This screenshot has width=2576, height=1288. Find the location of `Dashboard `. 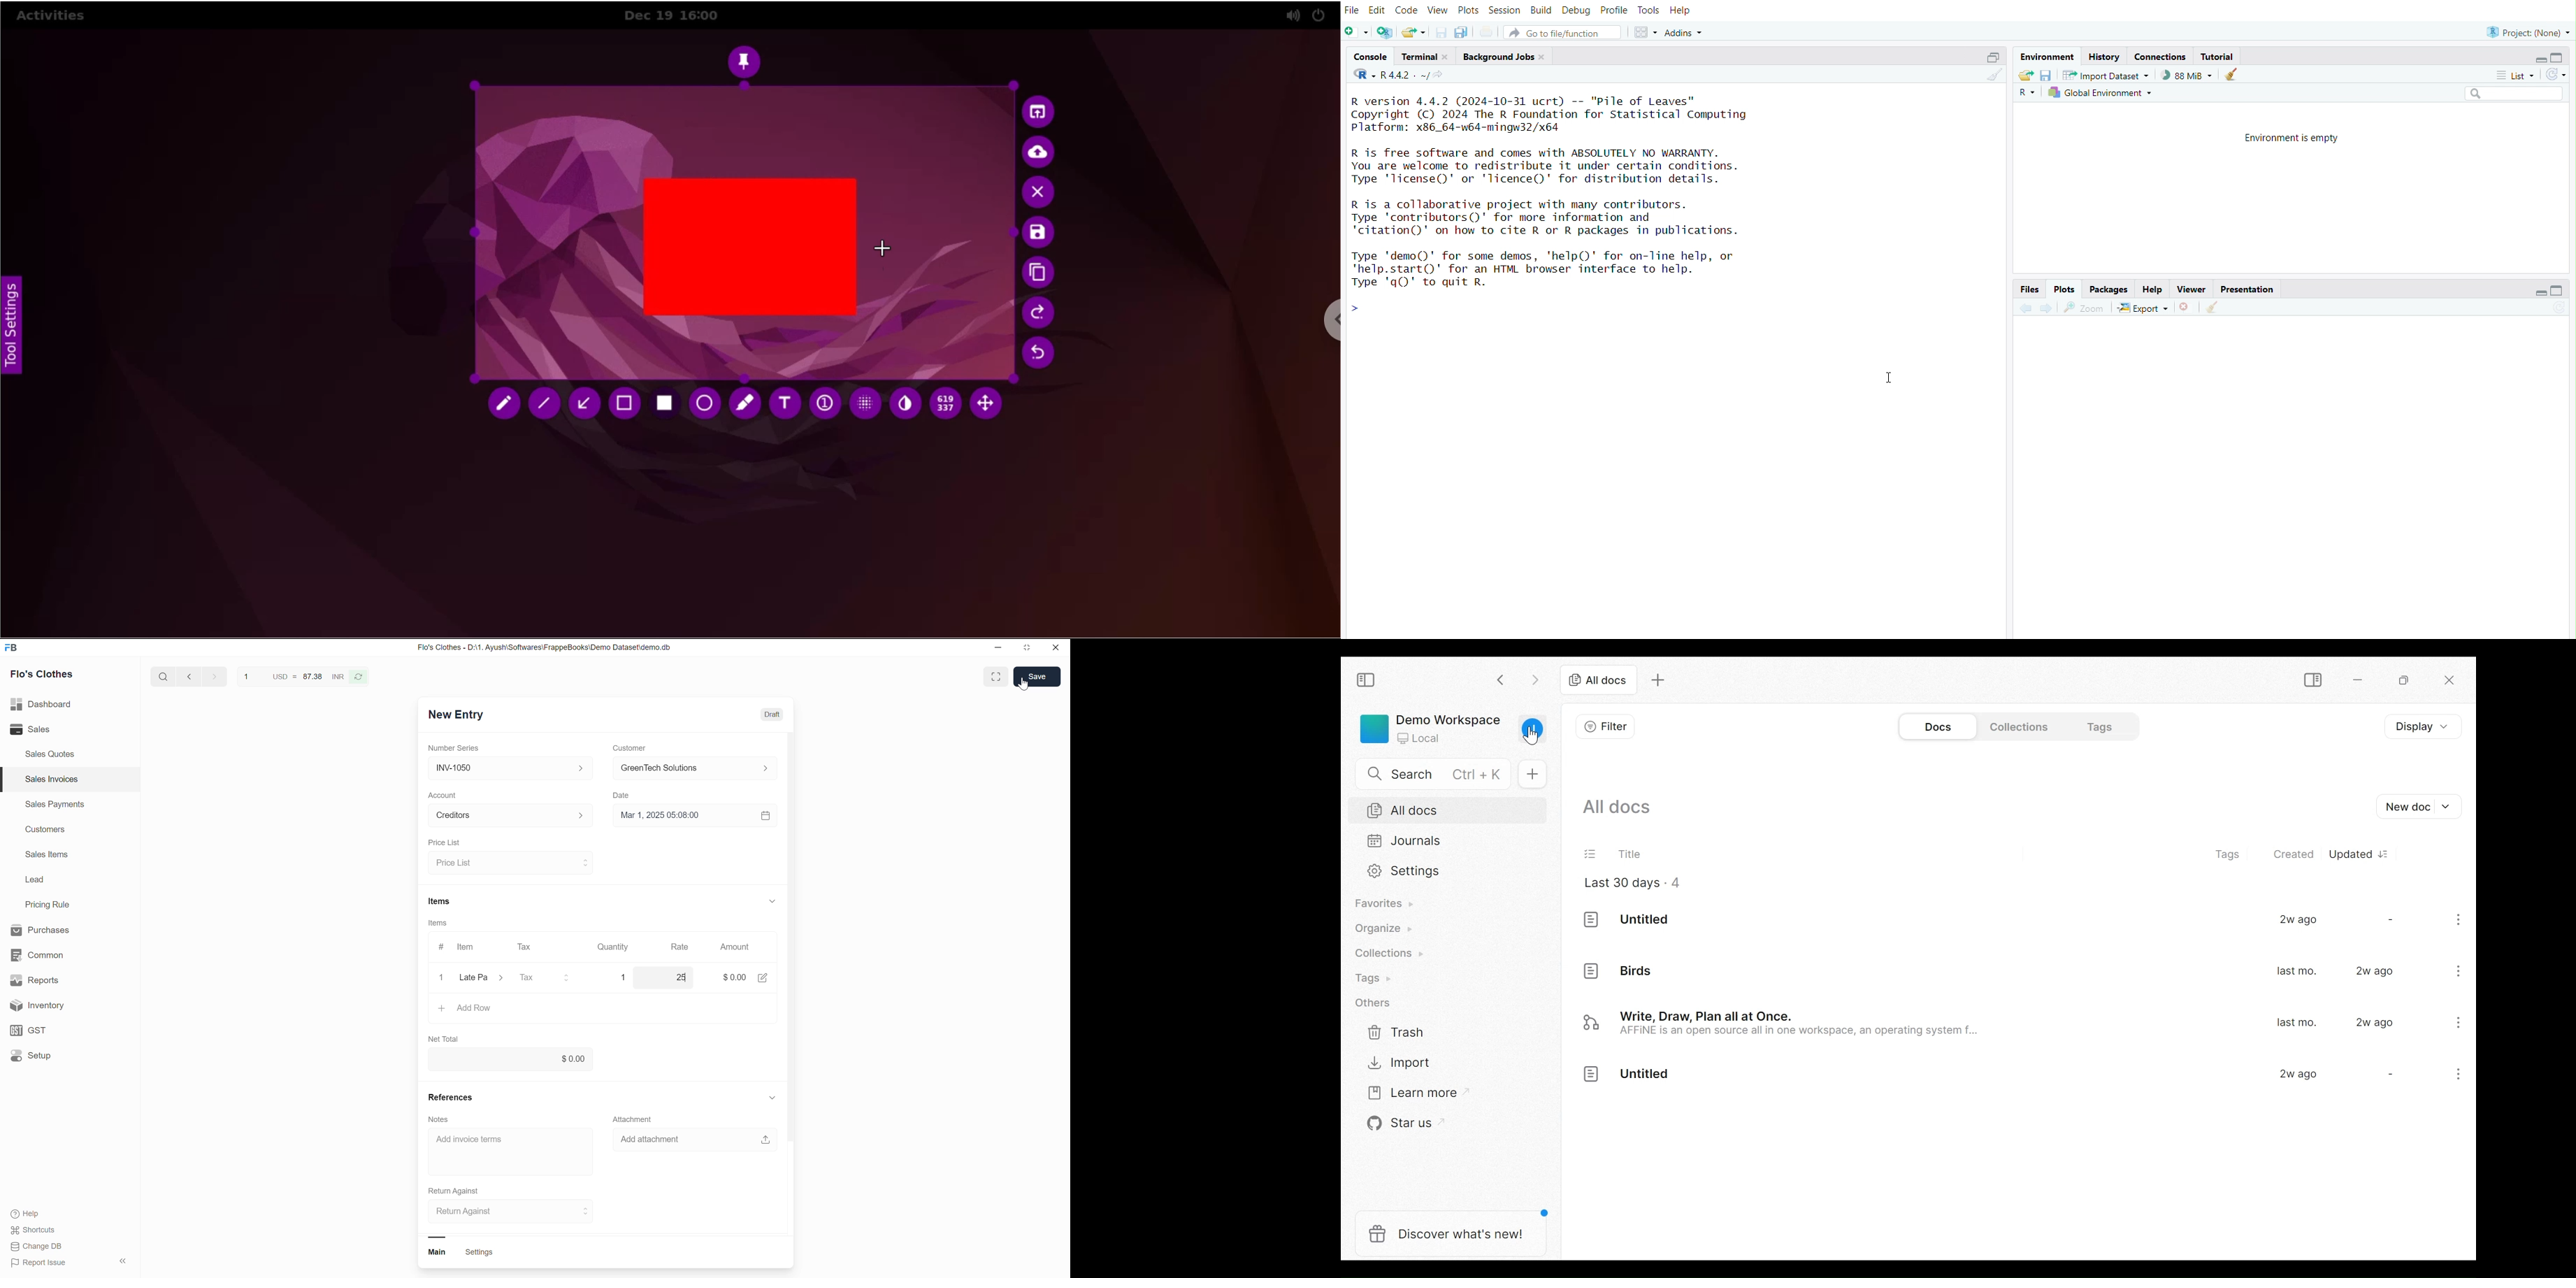

Dashboard  is located at coordinates (56, 704).